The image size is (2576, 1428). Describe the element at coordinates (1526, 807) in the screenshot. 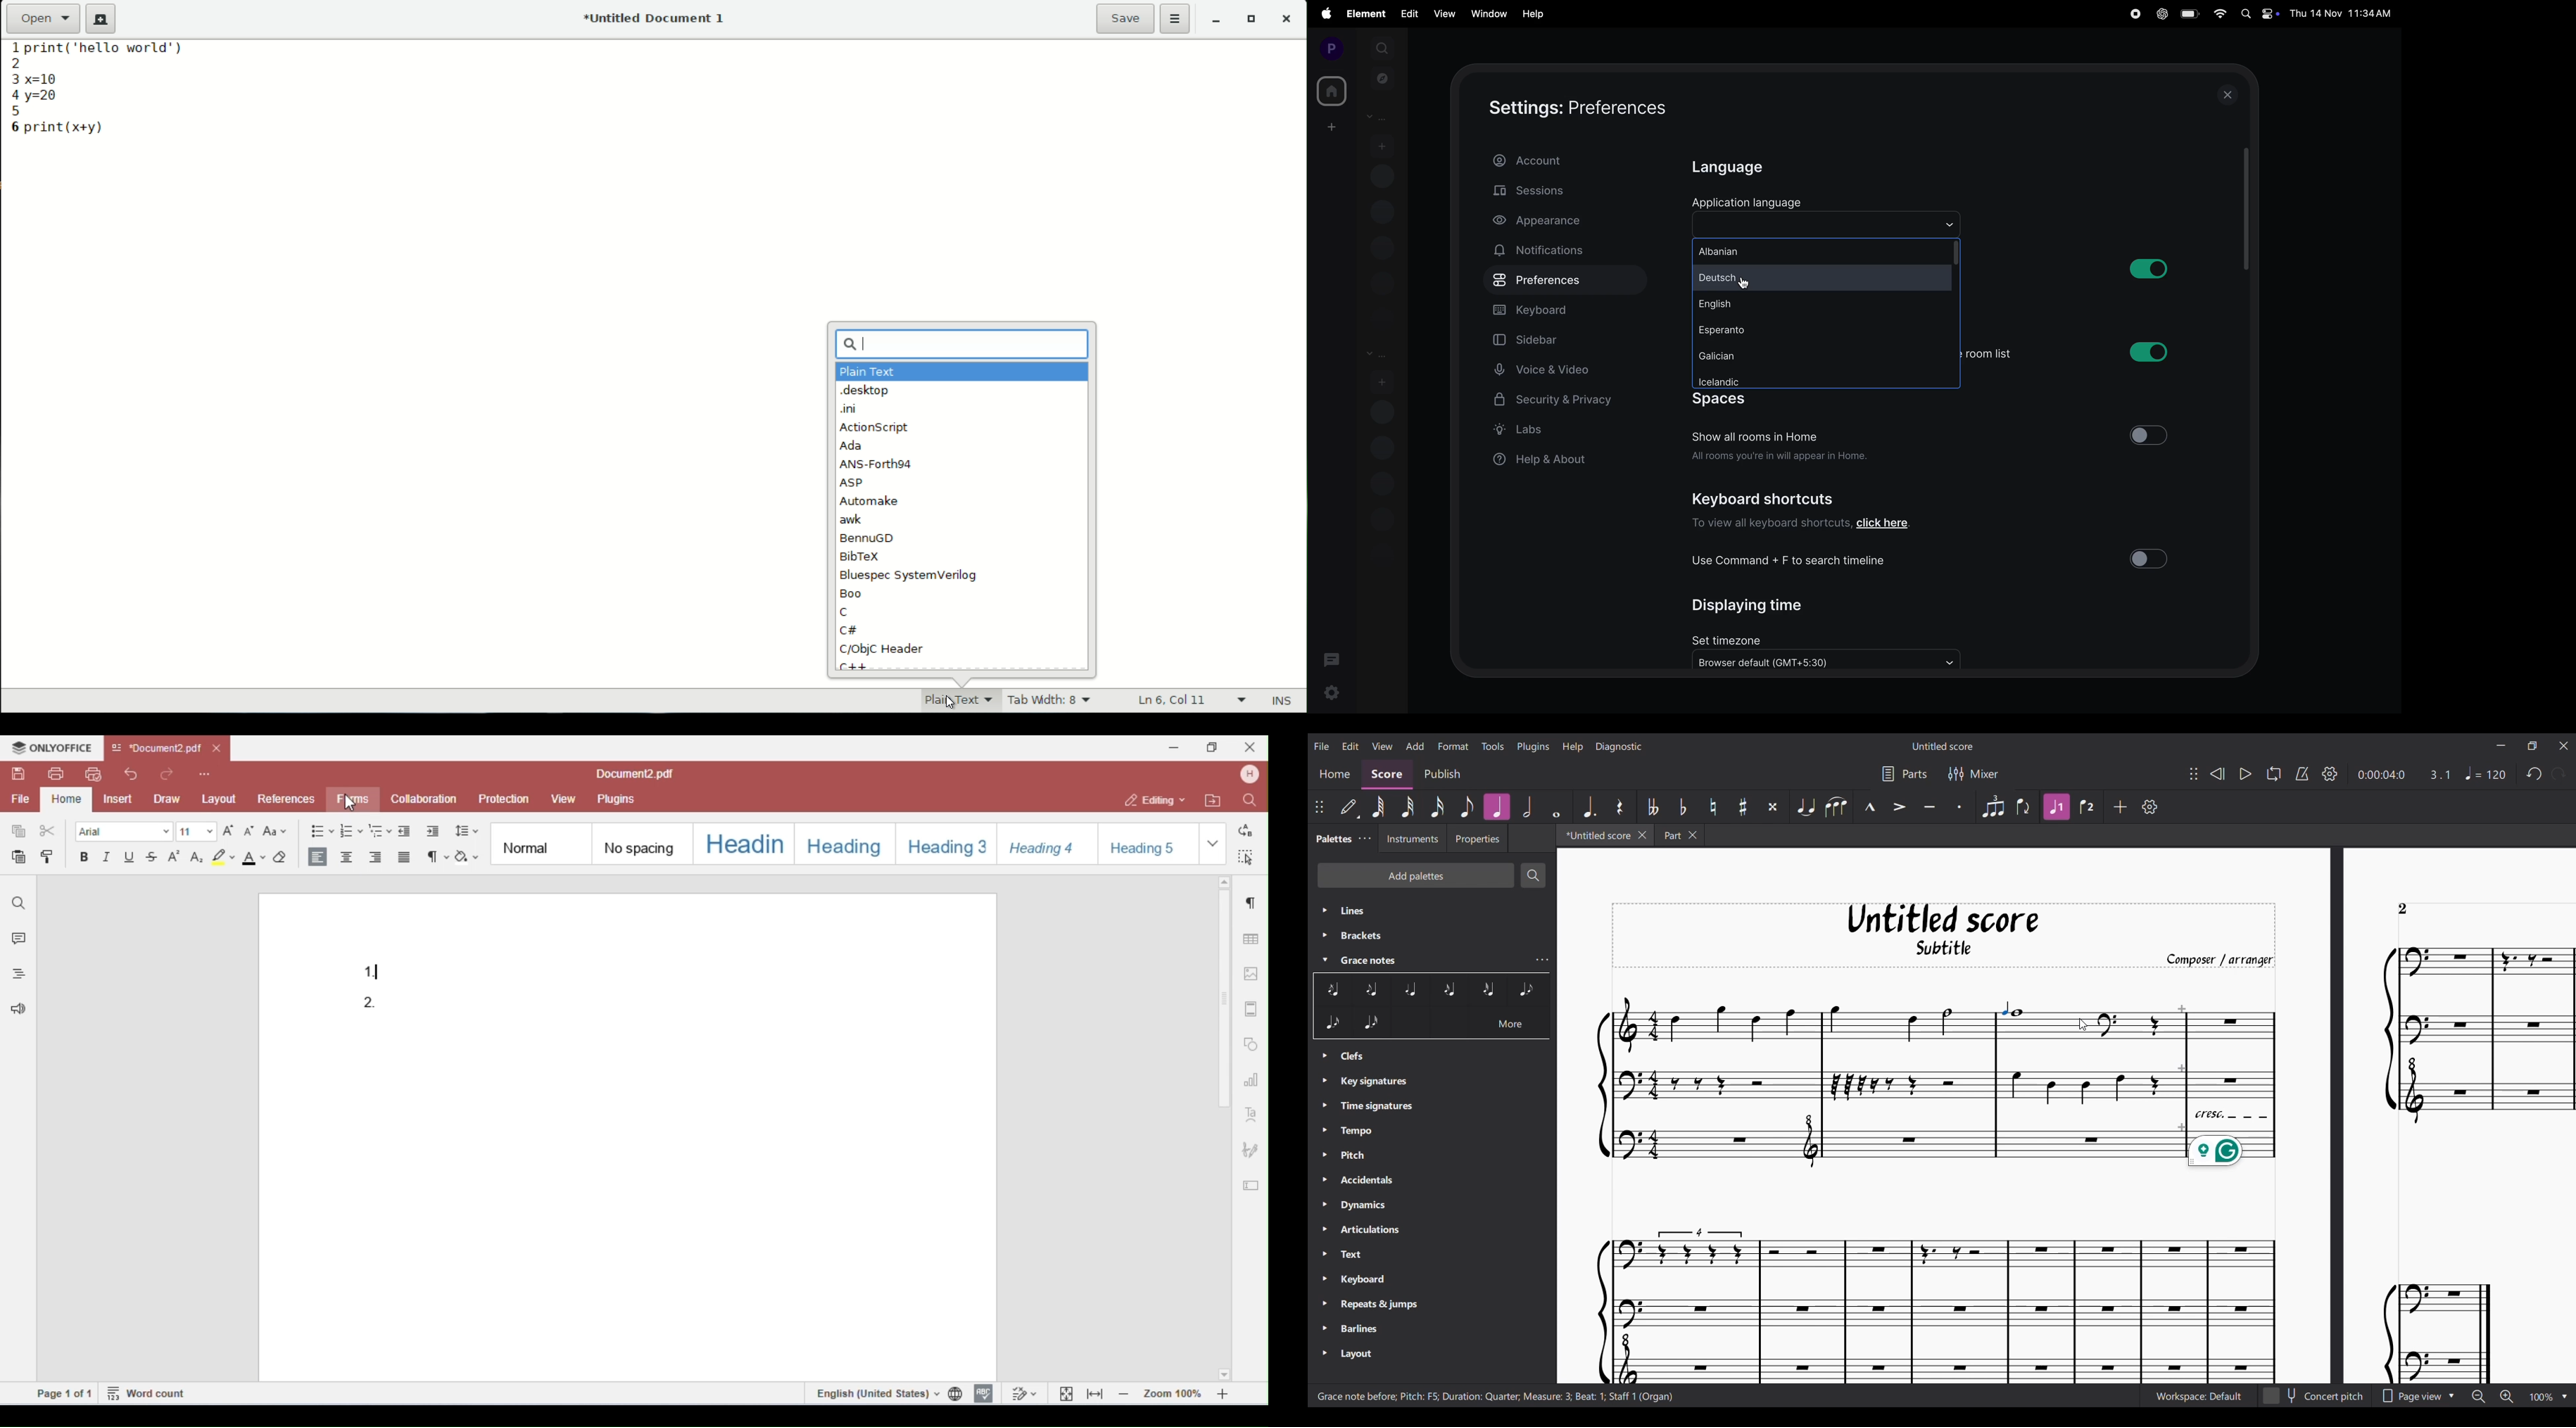

I see `Half note` at that location.